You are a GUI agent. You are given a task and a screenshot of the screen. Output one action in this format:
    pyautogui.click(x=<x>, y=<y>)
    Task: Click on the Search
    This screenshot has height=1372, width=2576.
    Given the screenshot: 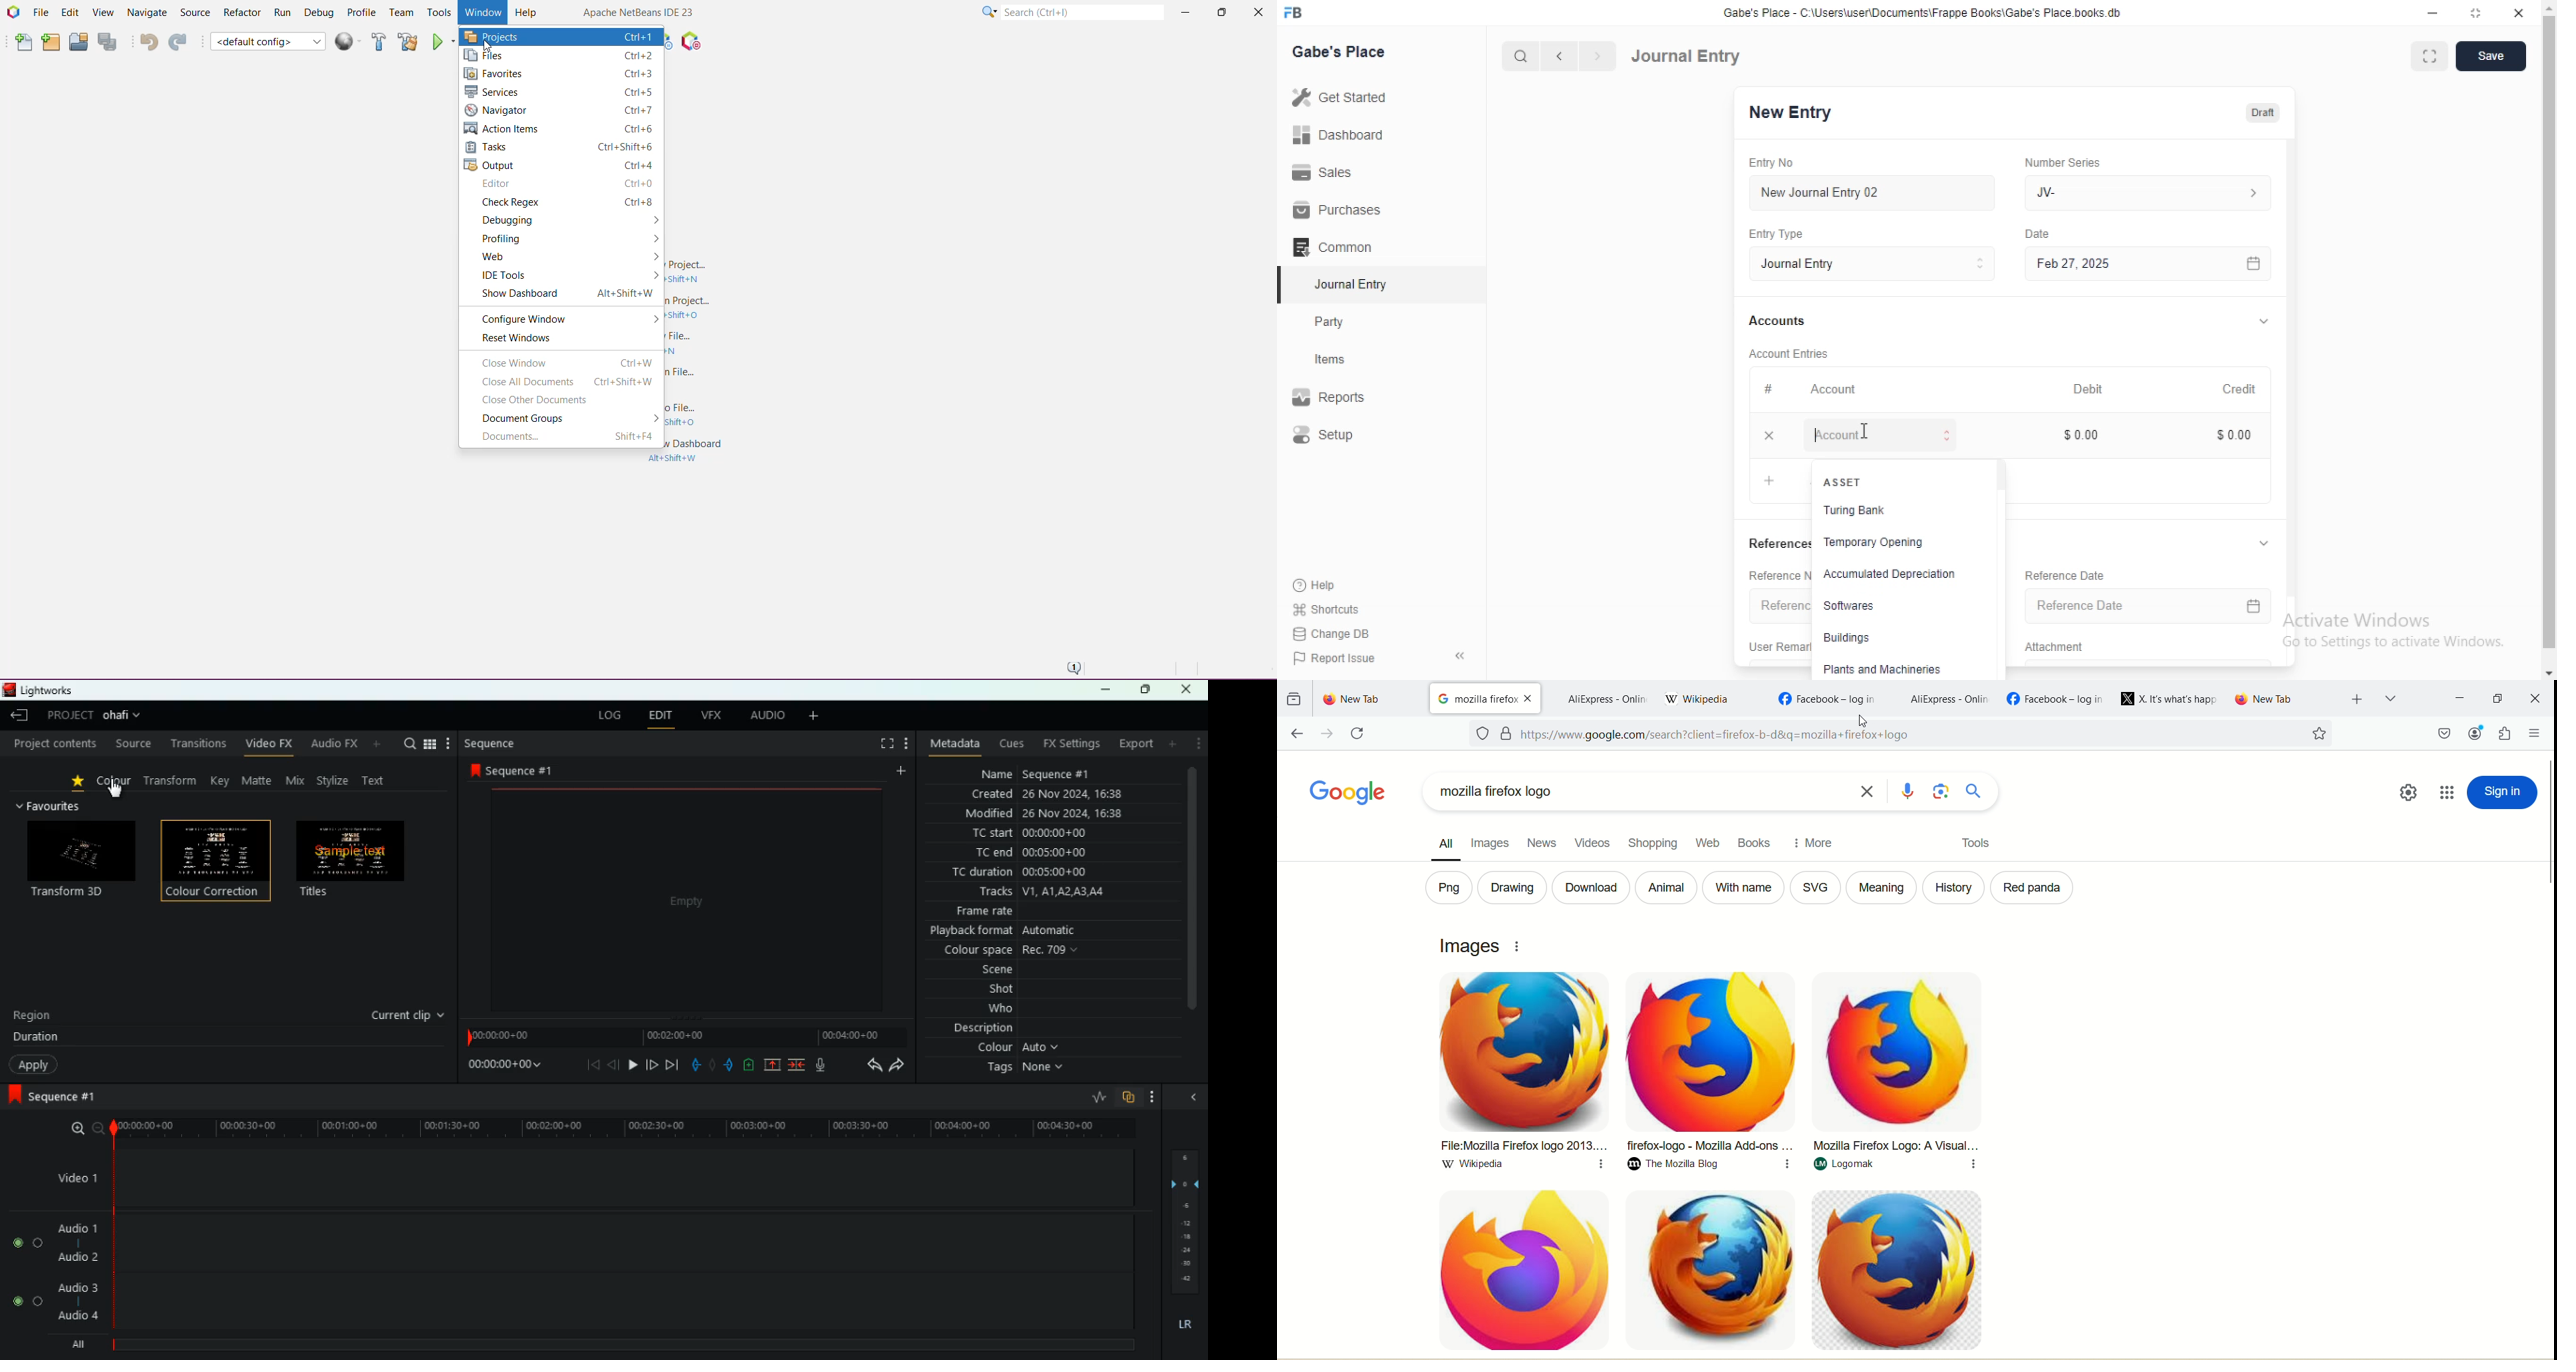 What is the action you would take?
    pyautogui.click(x=1516, y=56)
    